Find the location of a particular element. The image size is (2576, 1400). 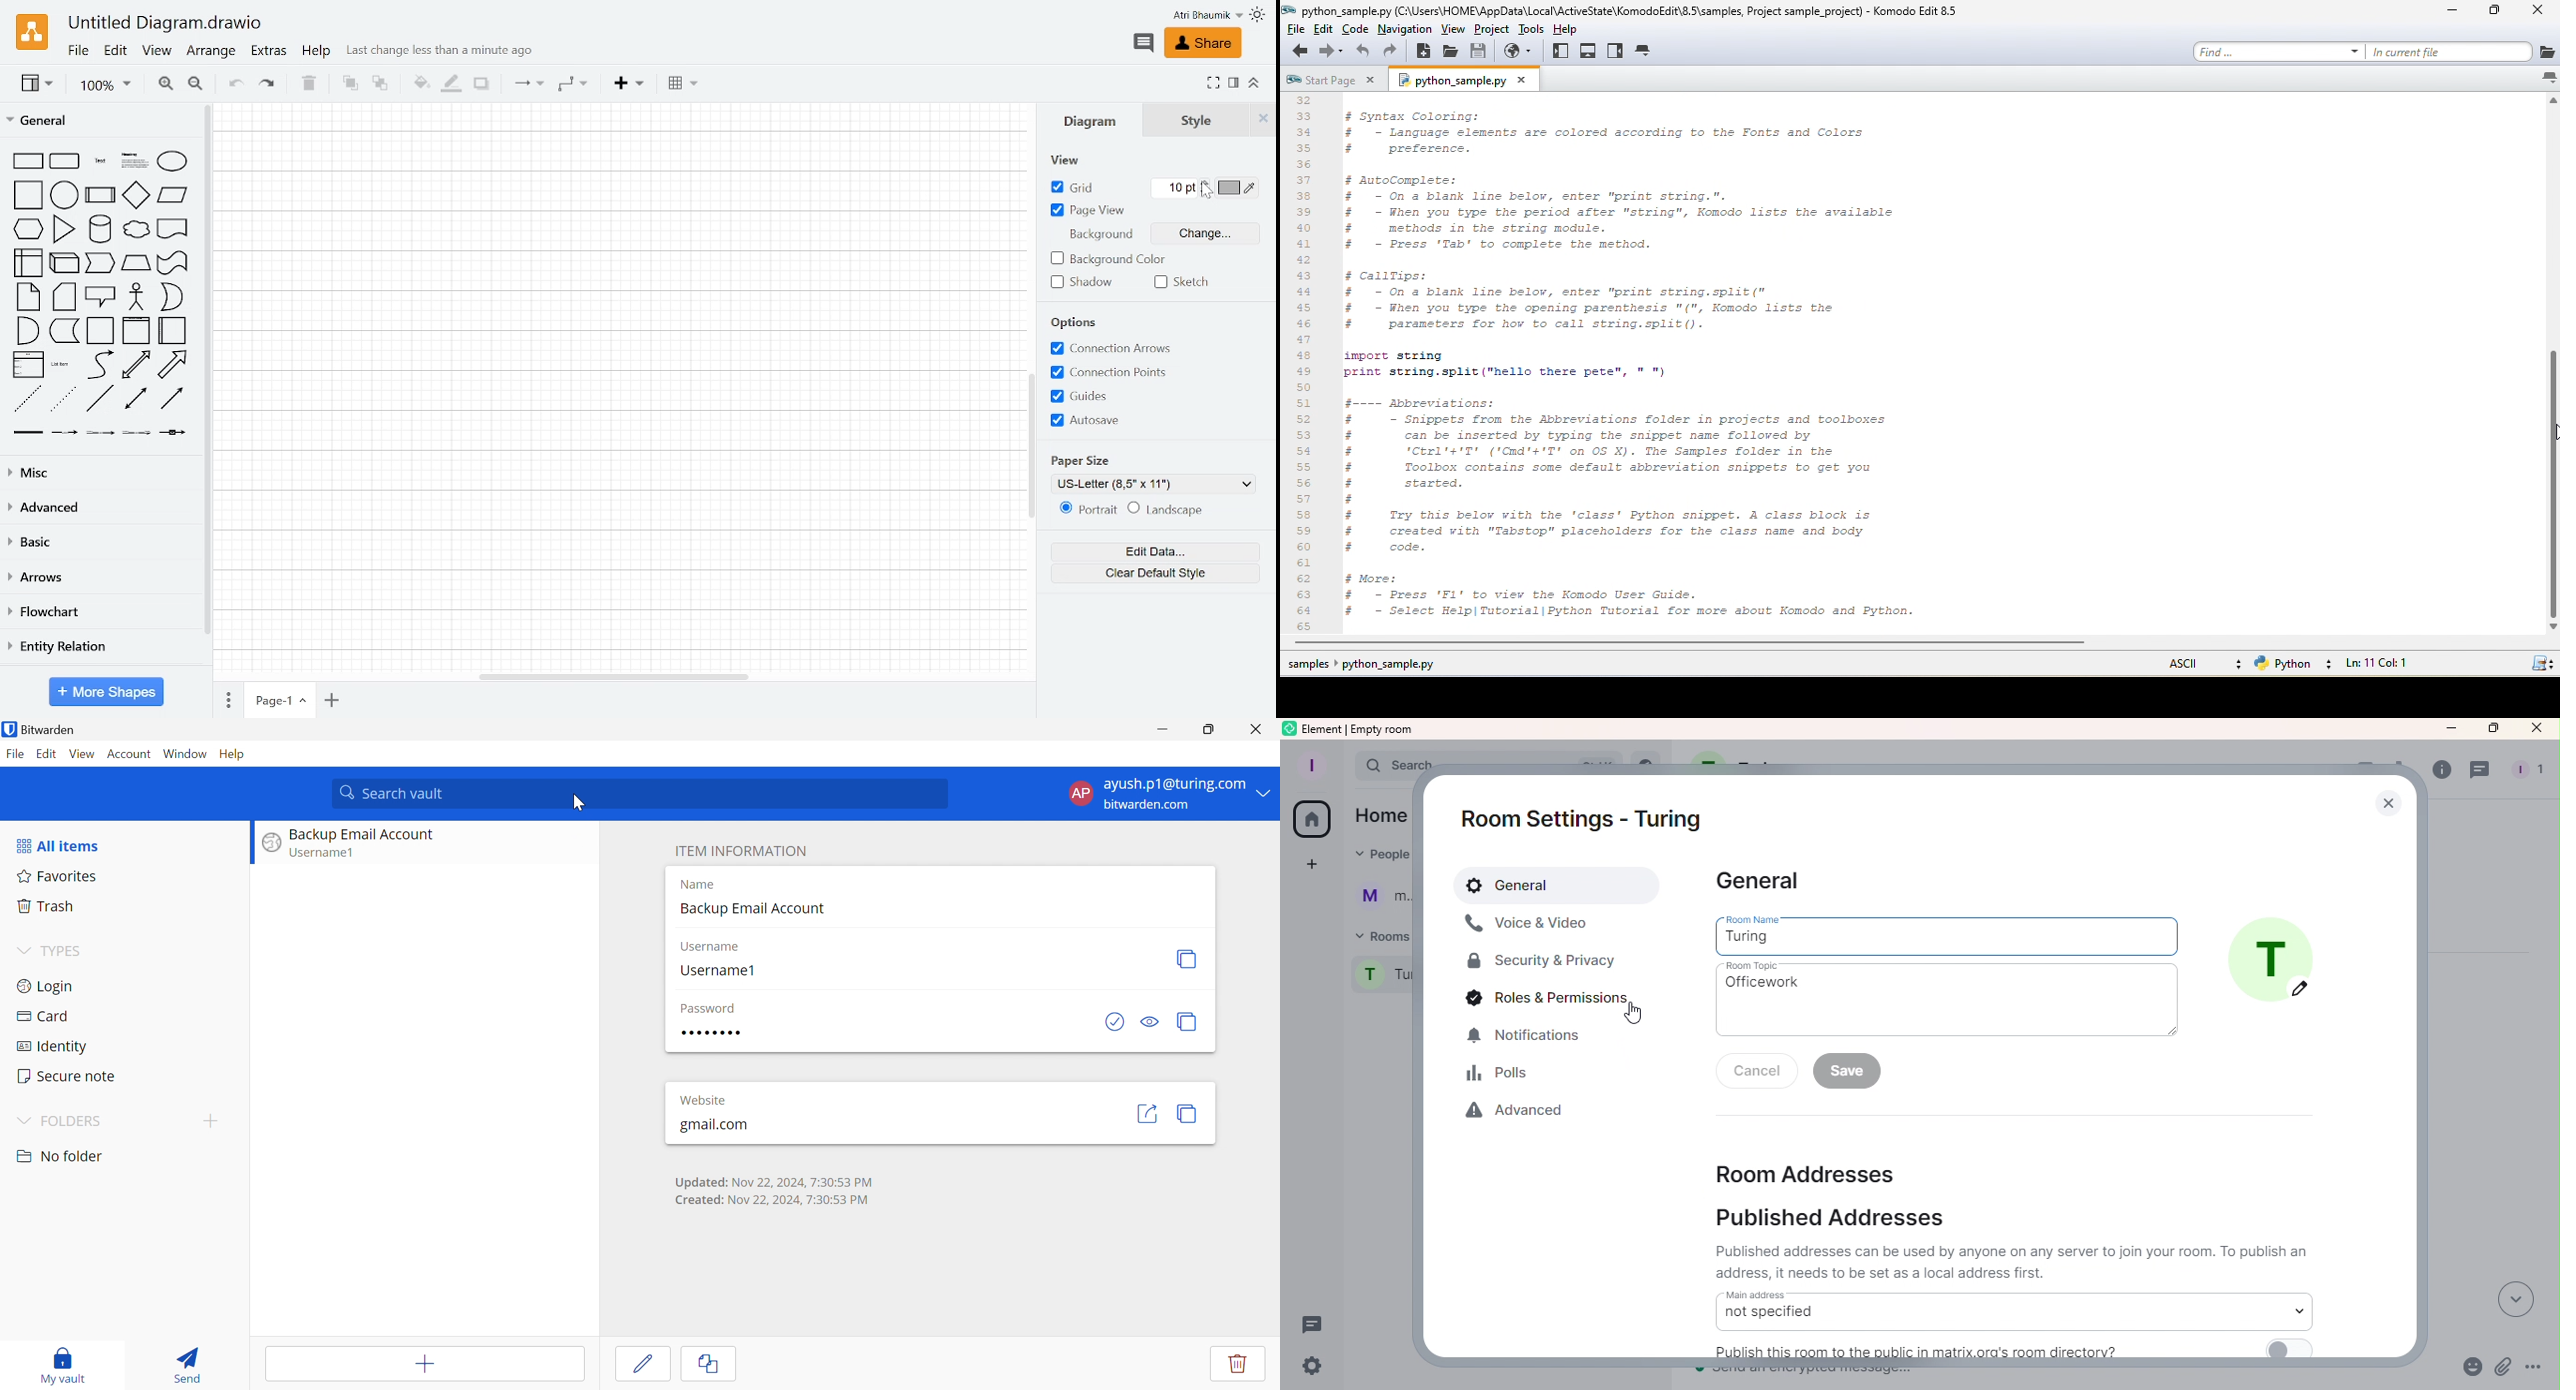

Save is located at coordinates (1851, 1073).